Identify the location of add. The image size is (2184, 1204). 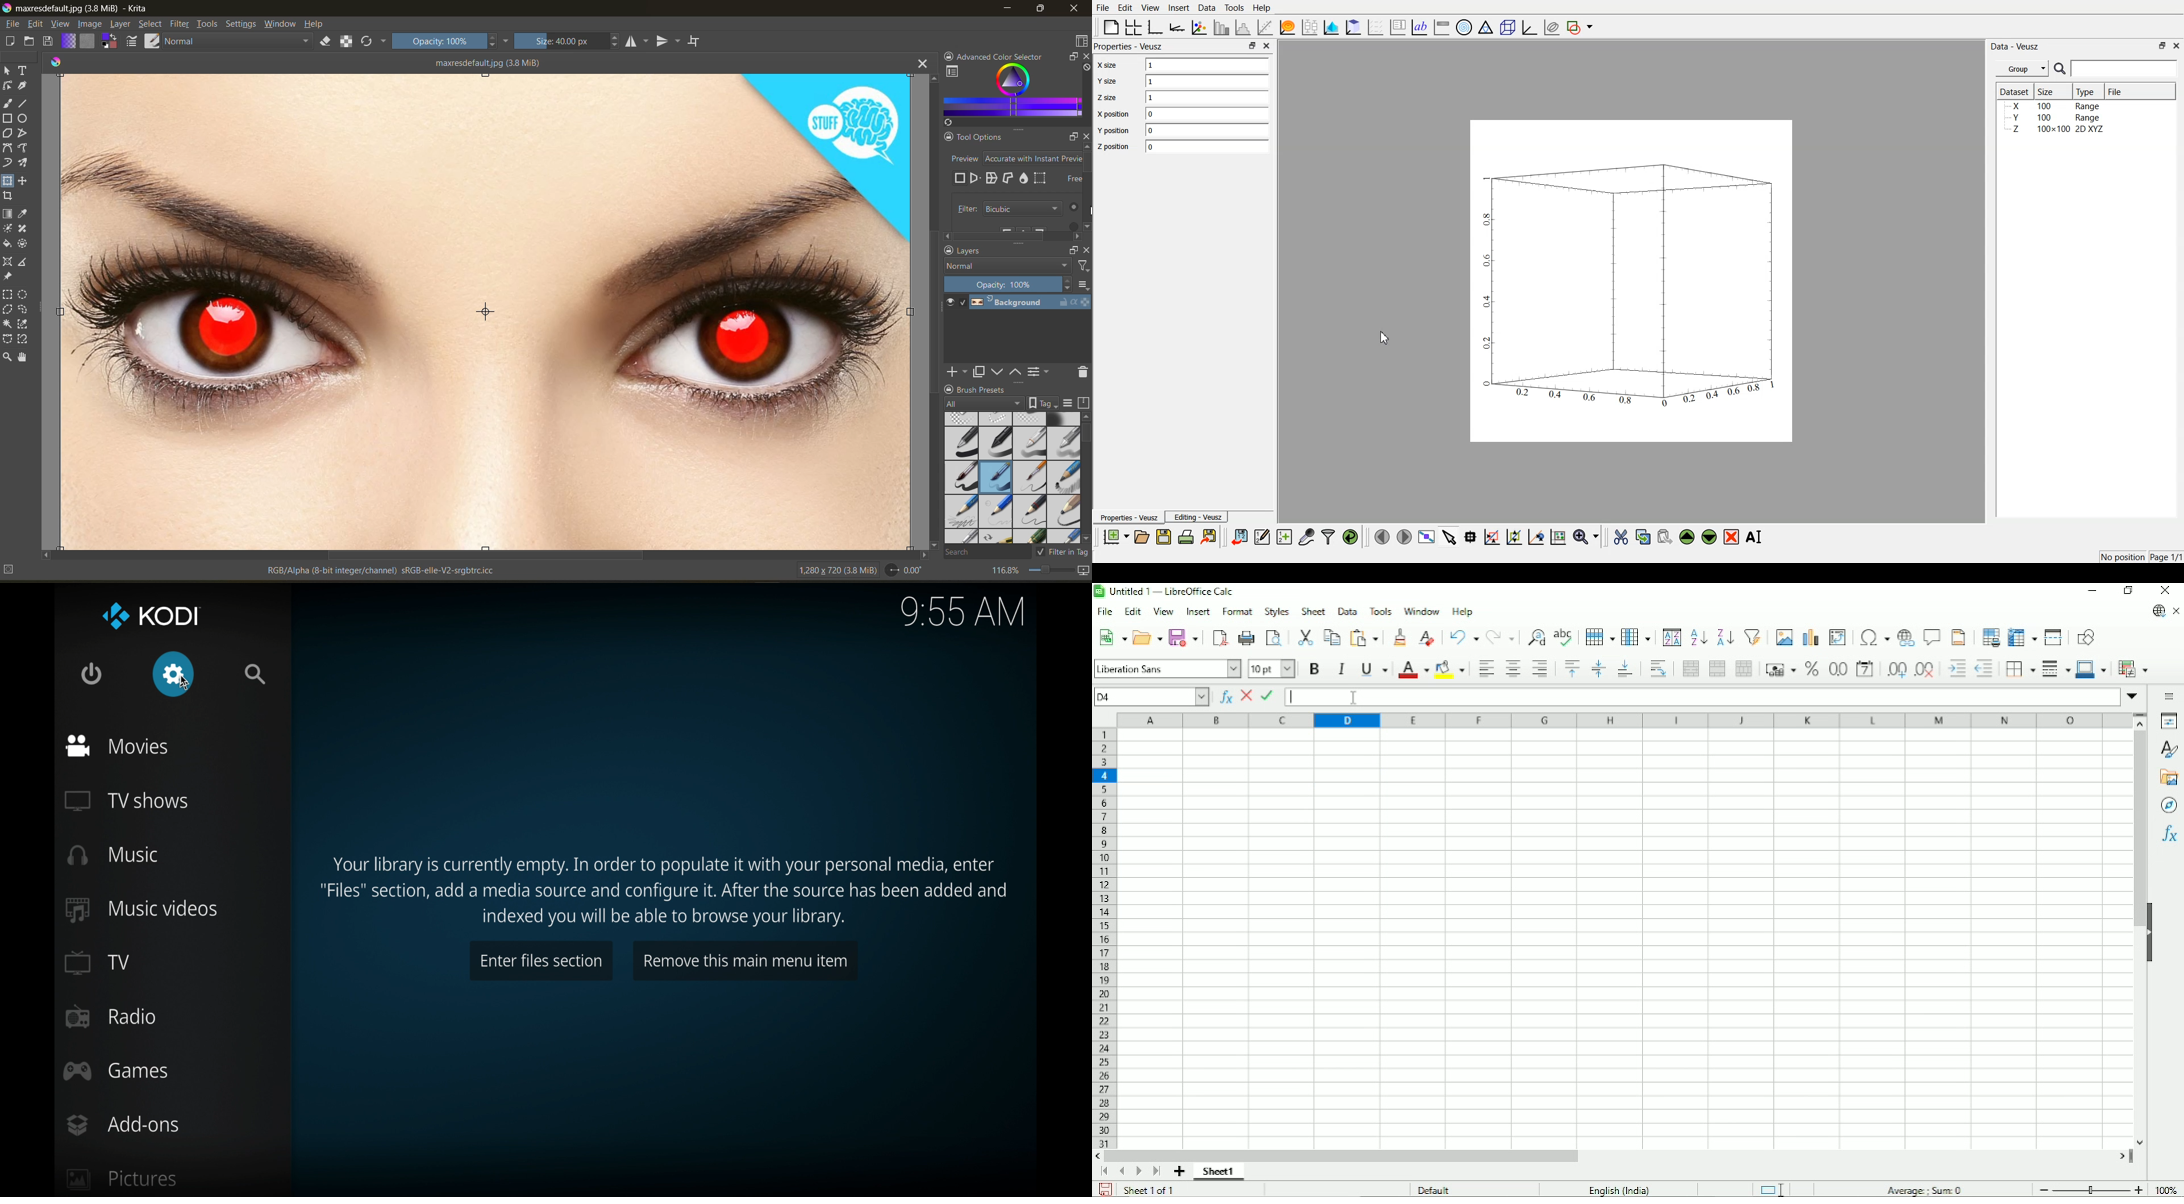
(955, 372).